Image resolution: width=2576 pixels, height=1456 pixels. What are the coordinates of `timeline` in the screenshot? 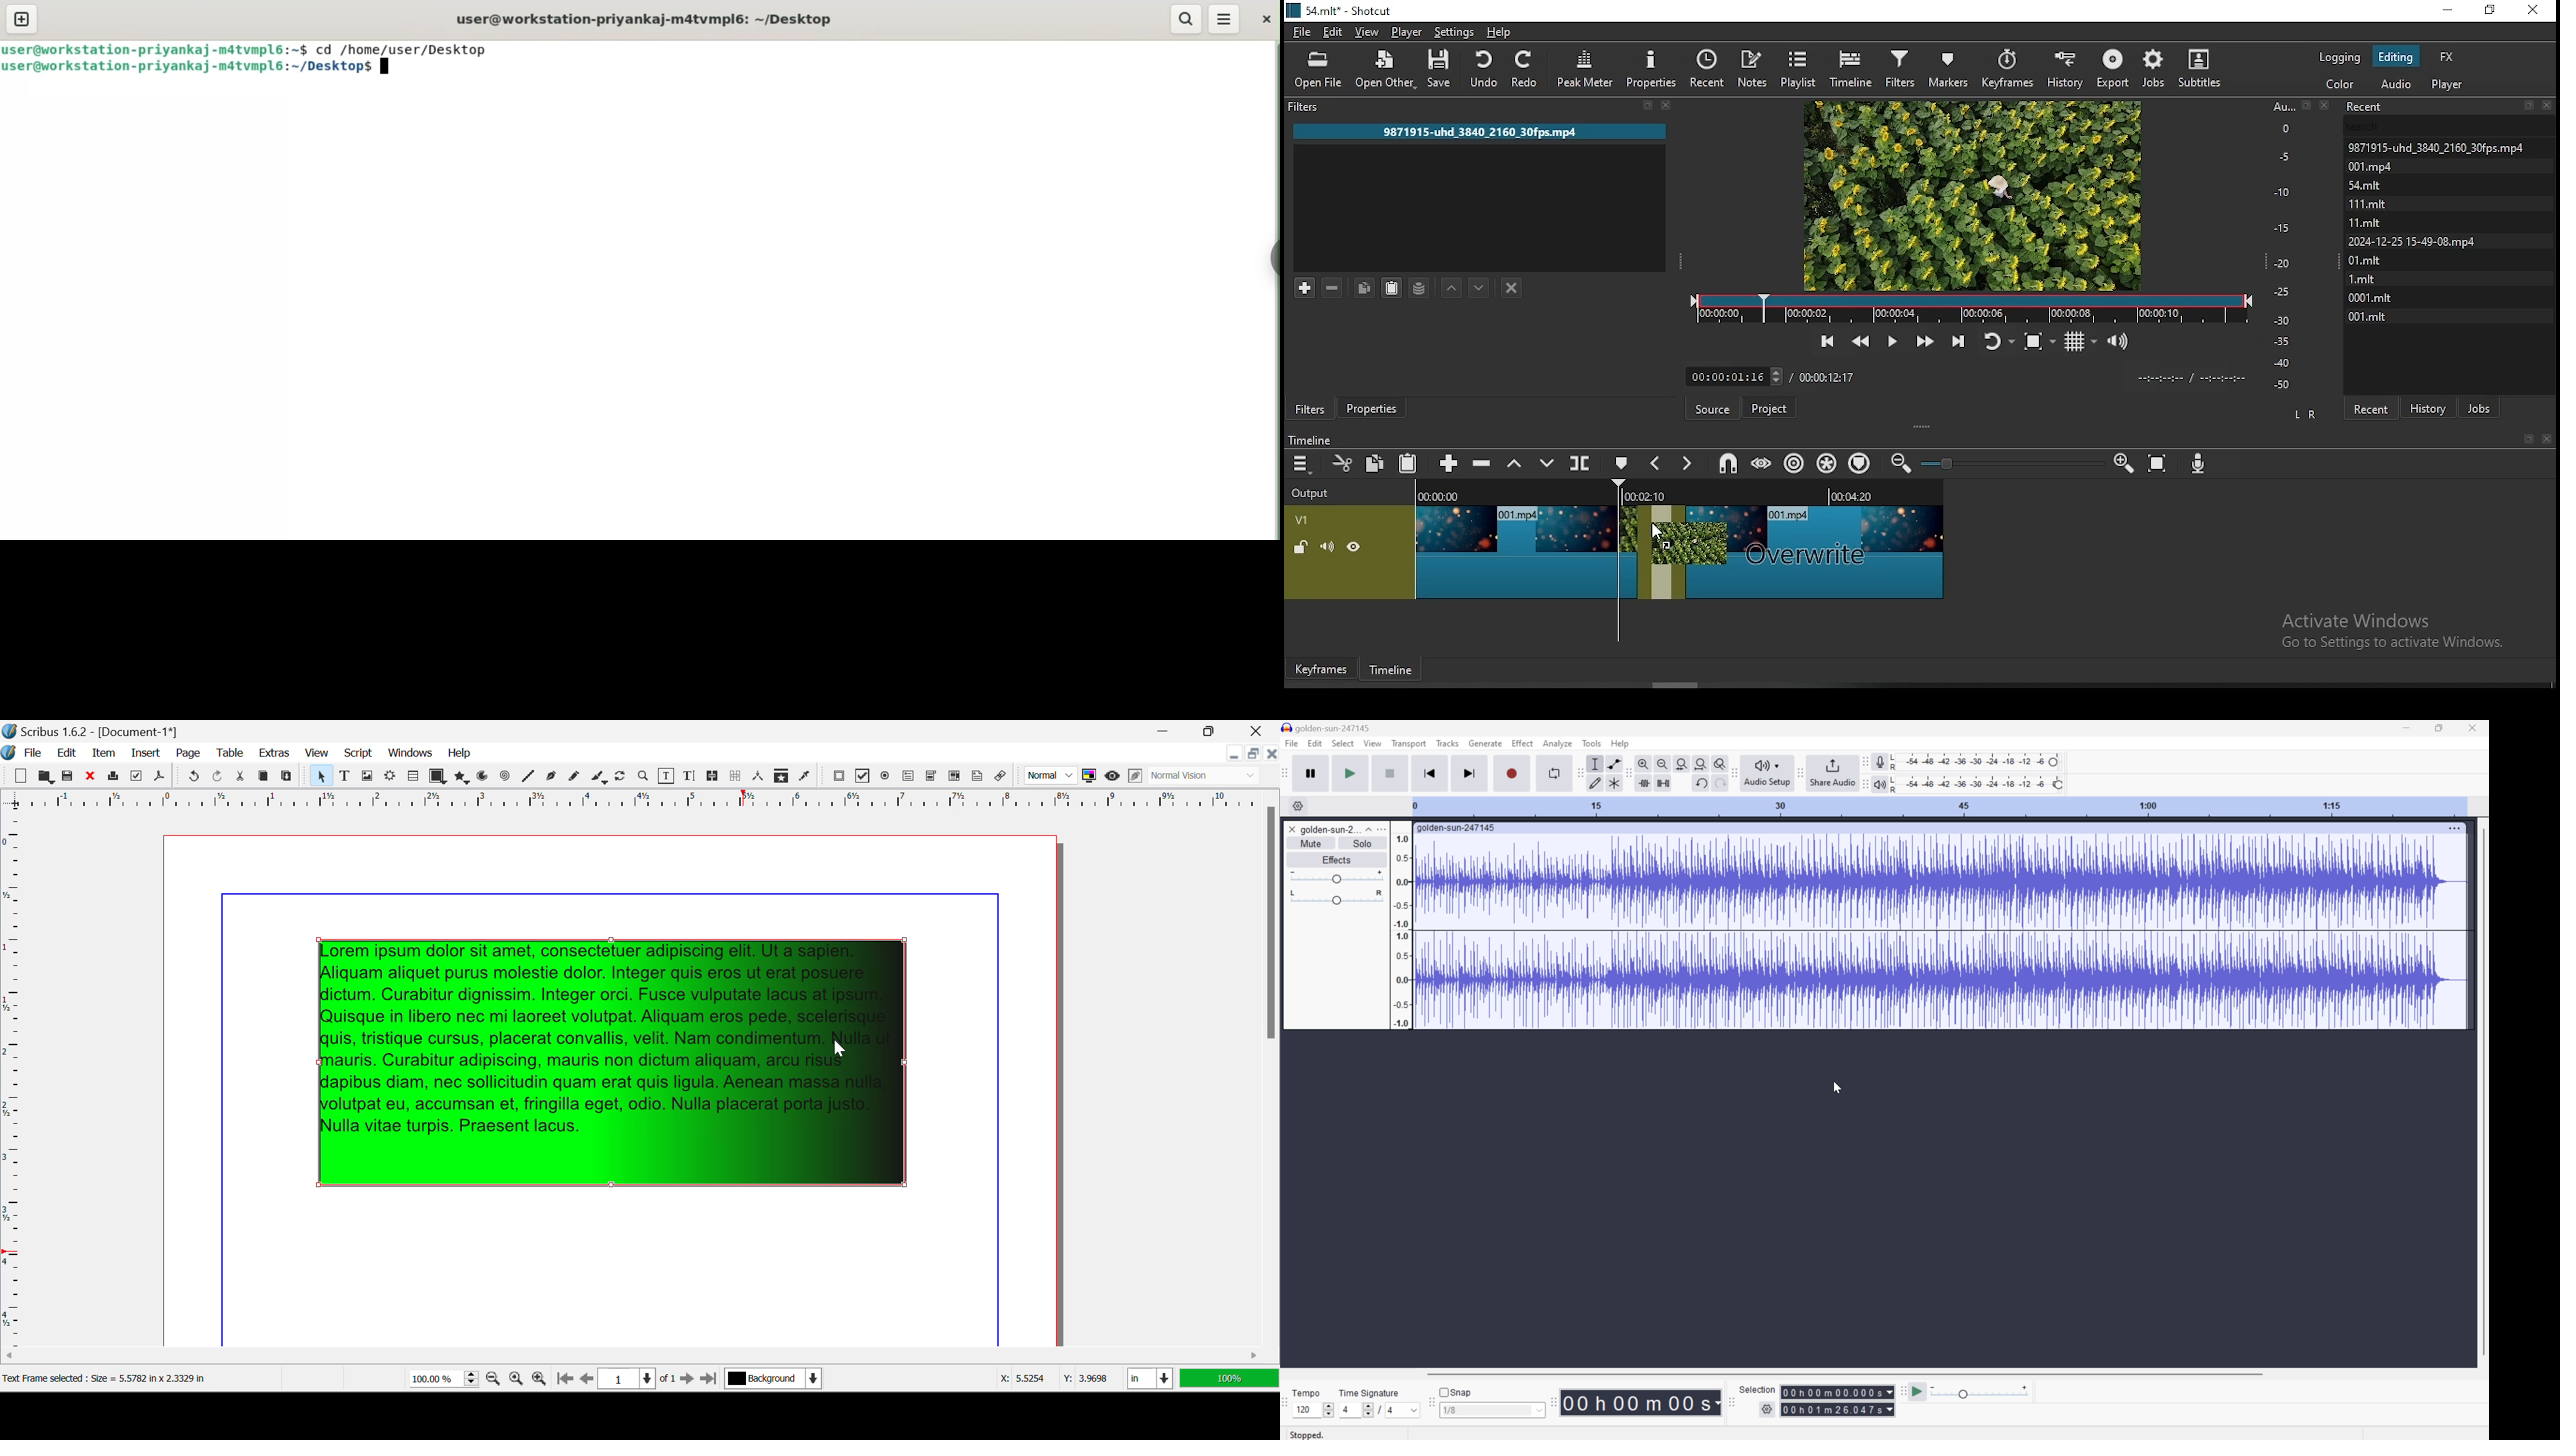 It's located at (1309, 440).